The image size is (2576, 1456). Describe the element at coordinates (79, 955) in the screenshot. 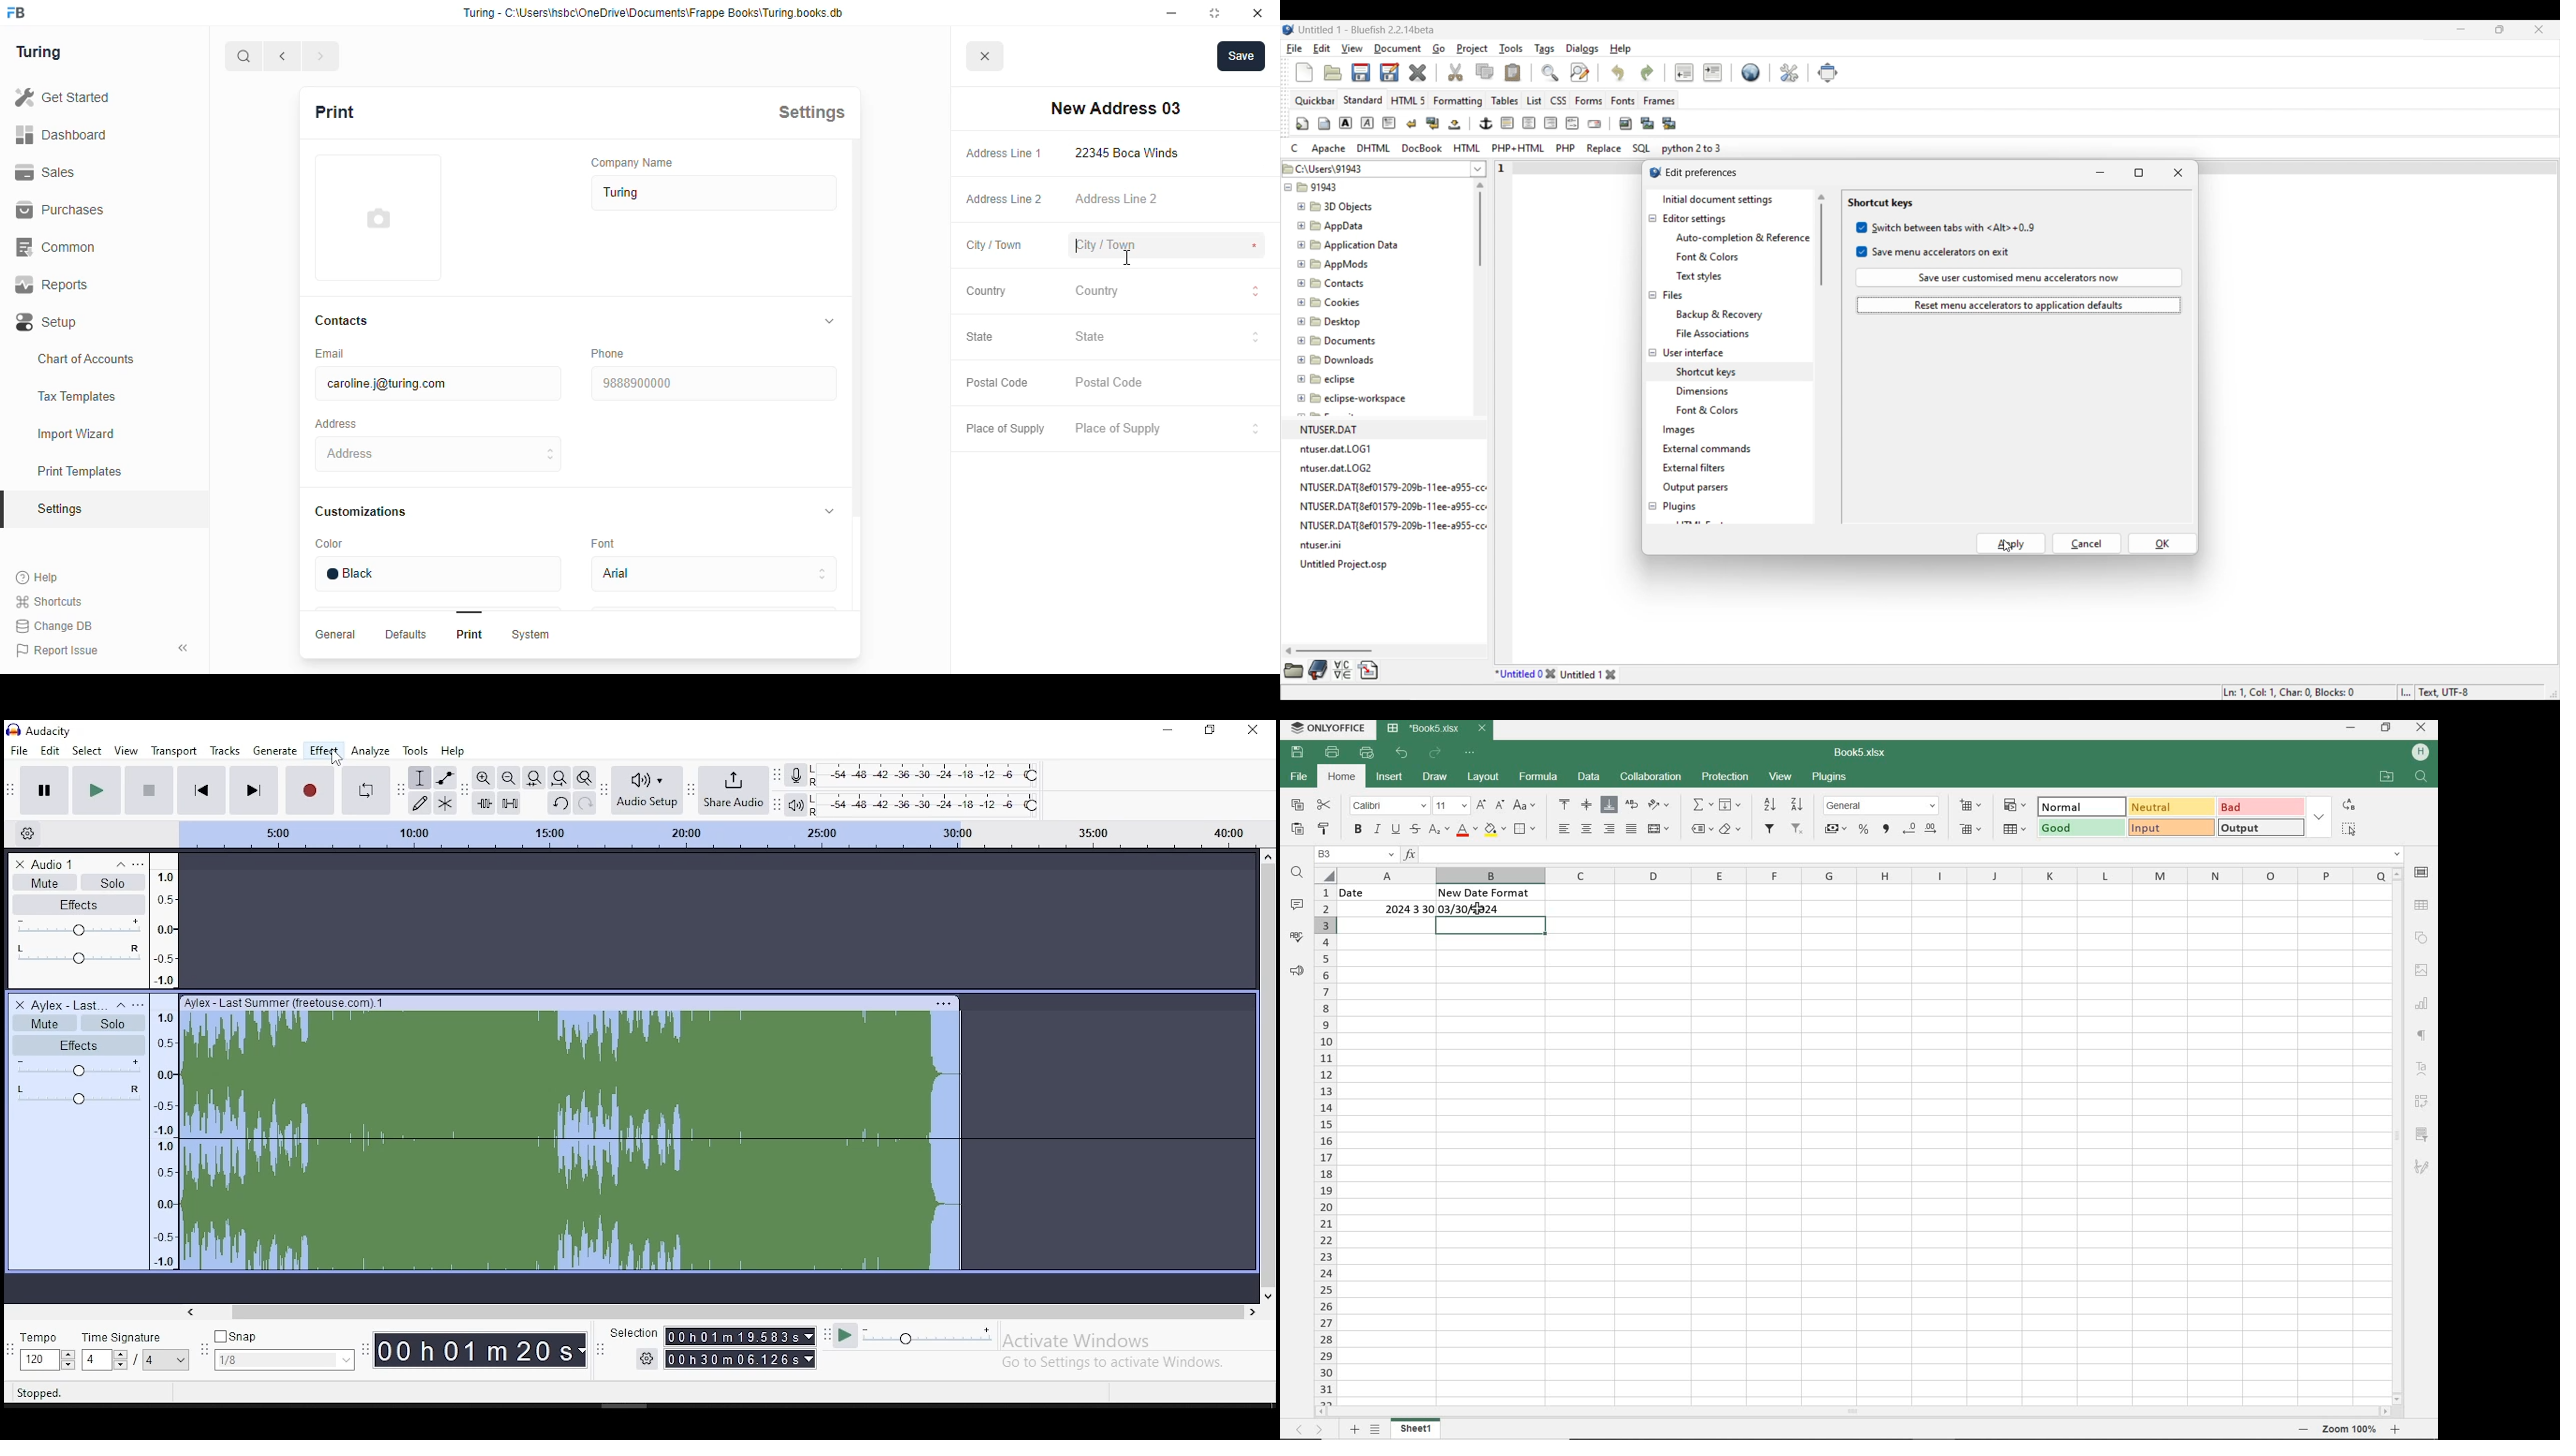

I see `pan` at that location.